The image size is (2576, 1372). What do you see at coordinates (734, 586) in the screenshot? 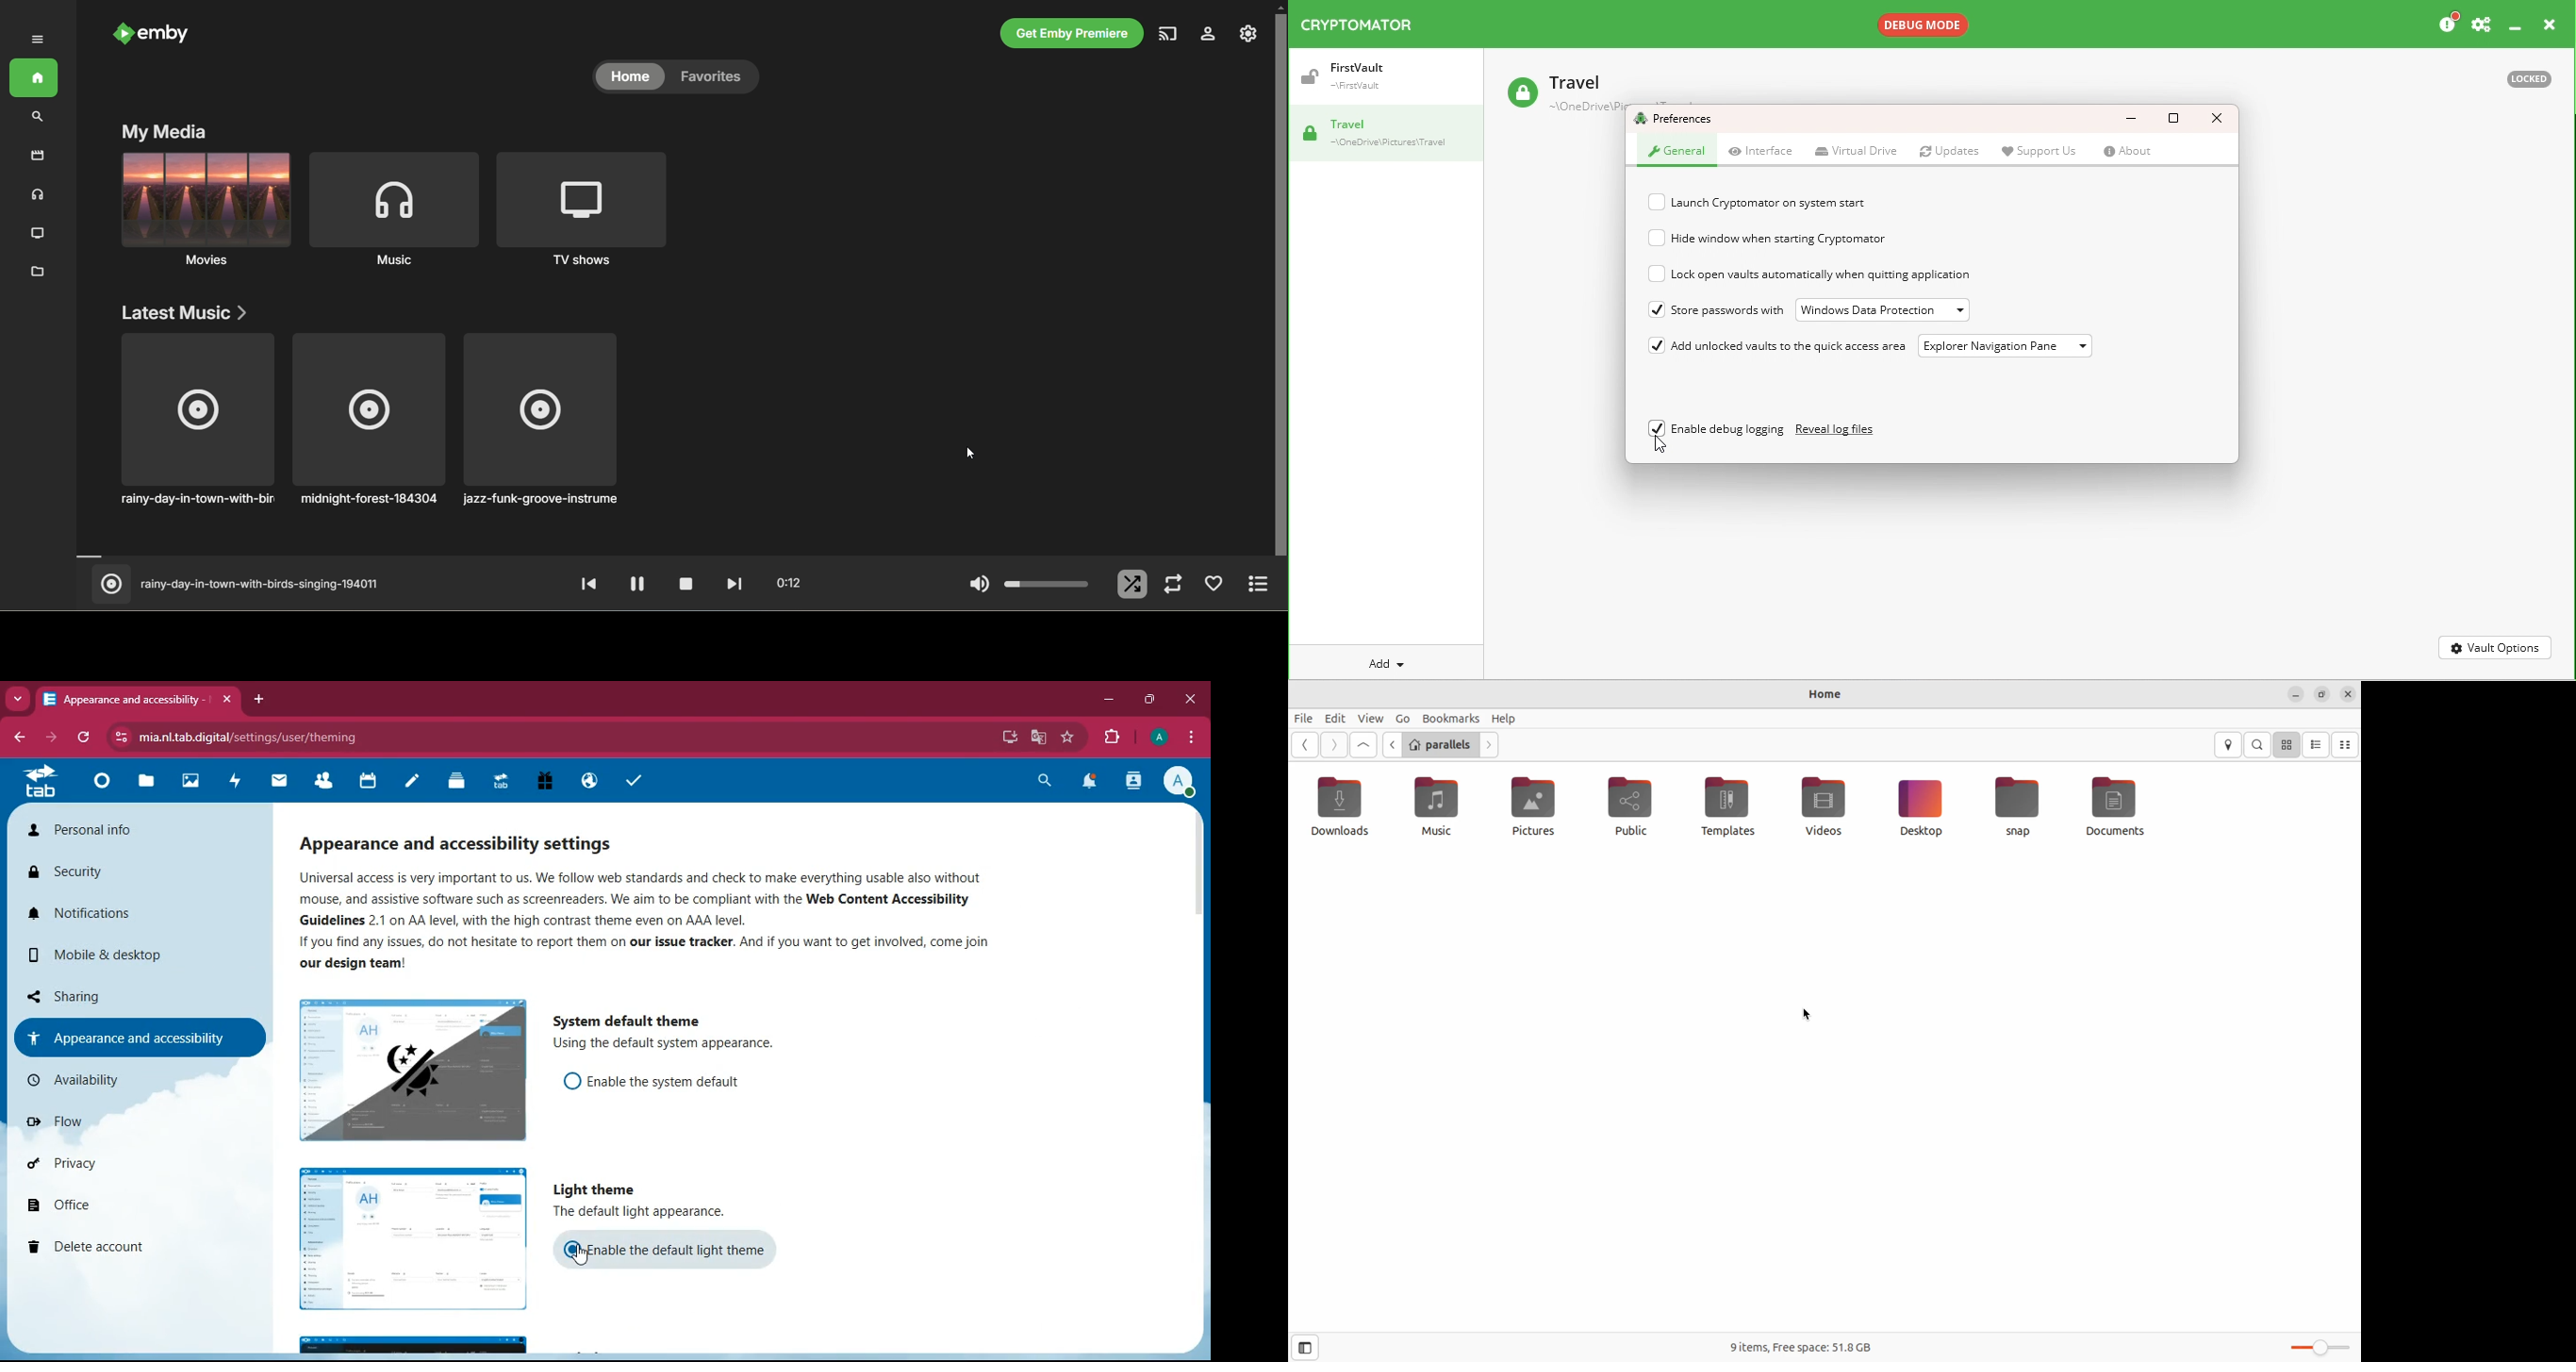
I see `fast forward` at bounding box center [734, 586].